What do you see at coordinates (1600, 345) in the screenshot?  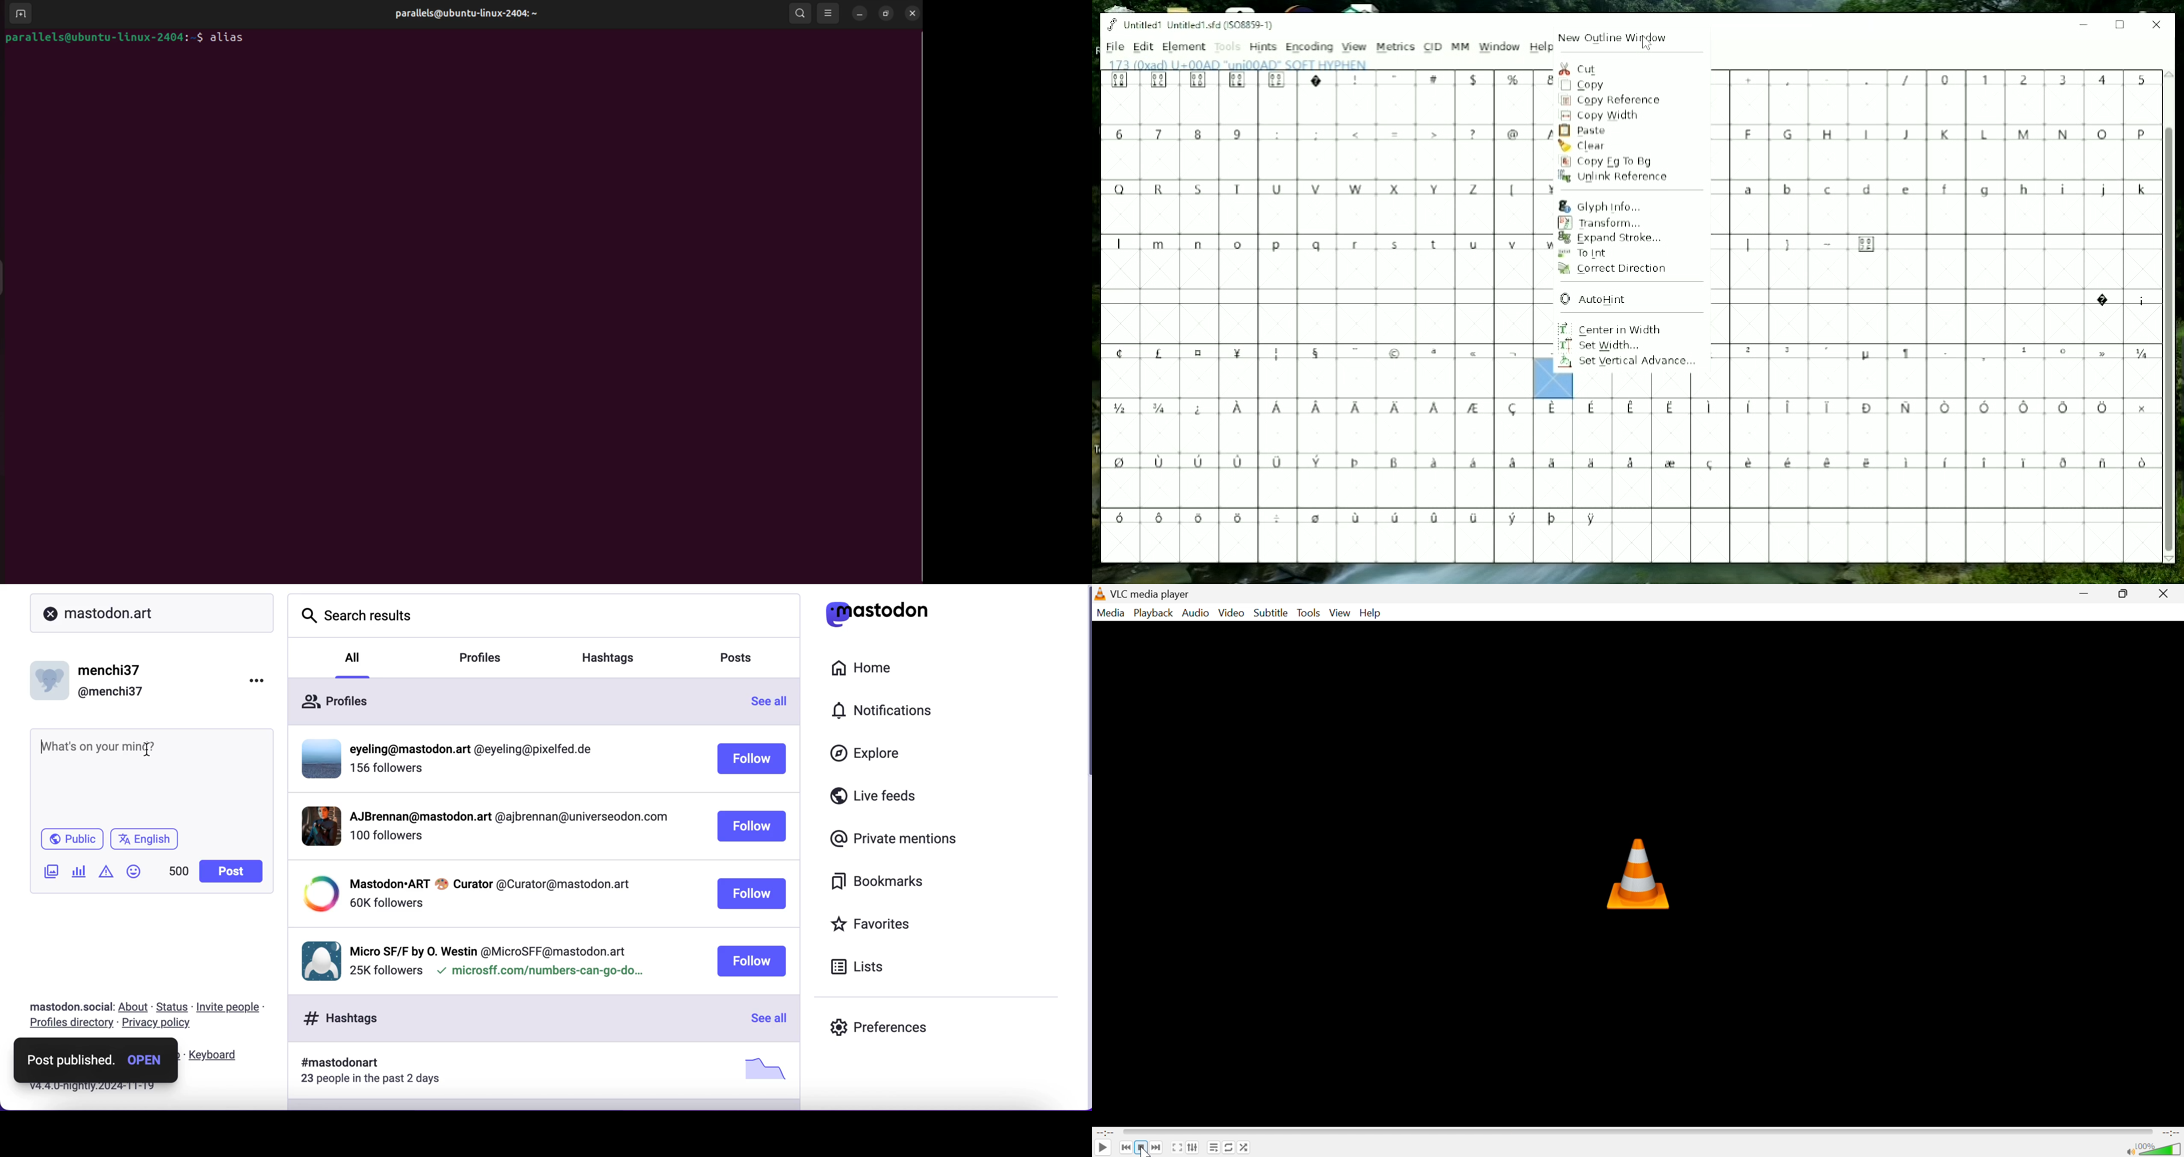 I see `Set Width` at bounding box center [1600, 345].